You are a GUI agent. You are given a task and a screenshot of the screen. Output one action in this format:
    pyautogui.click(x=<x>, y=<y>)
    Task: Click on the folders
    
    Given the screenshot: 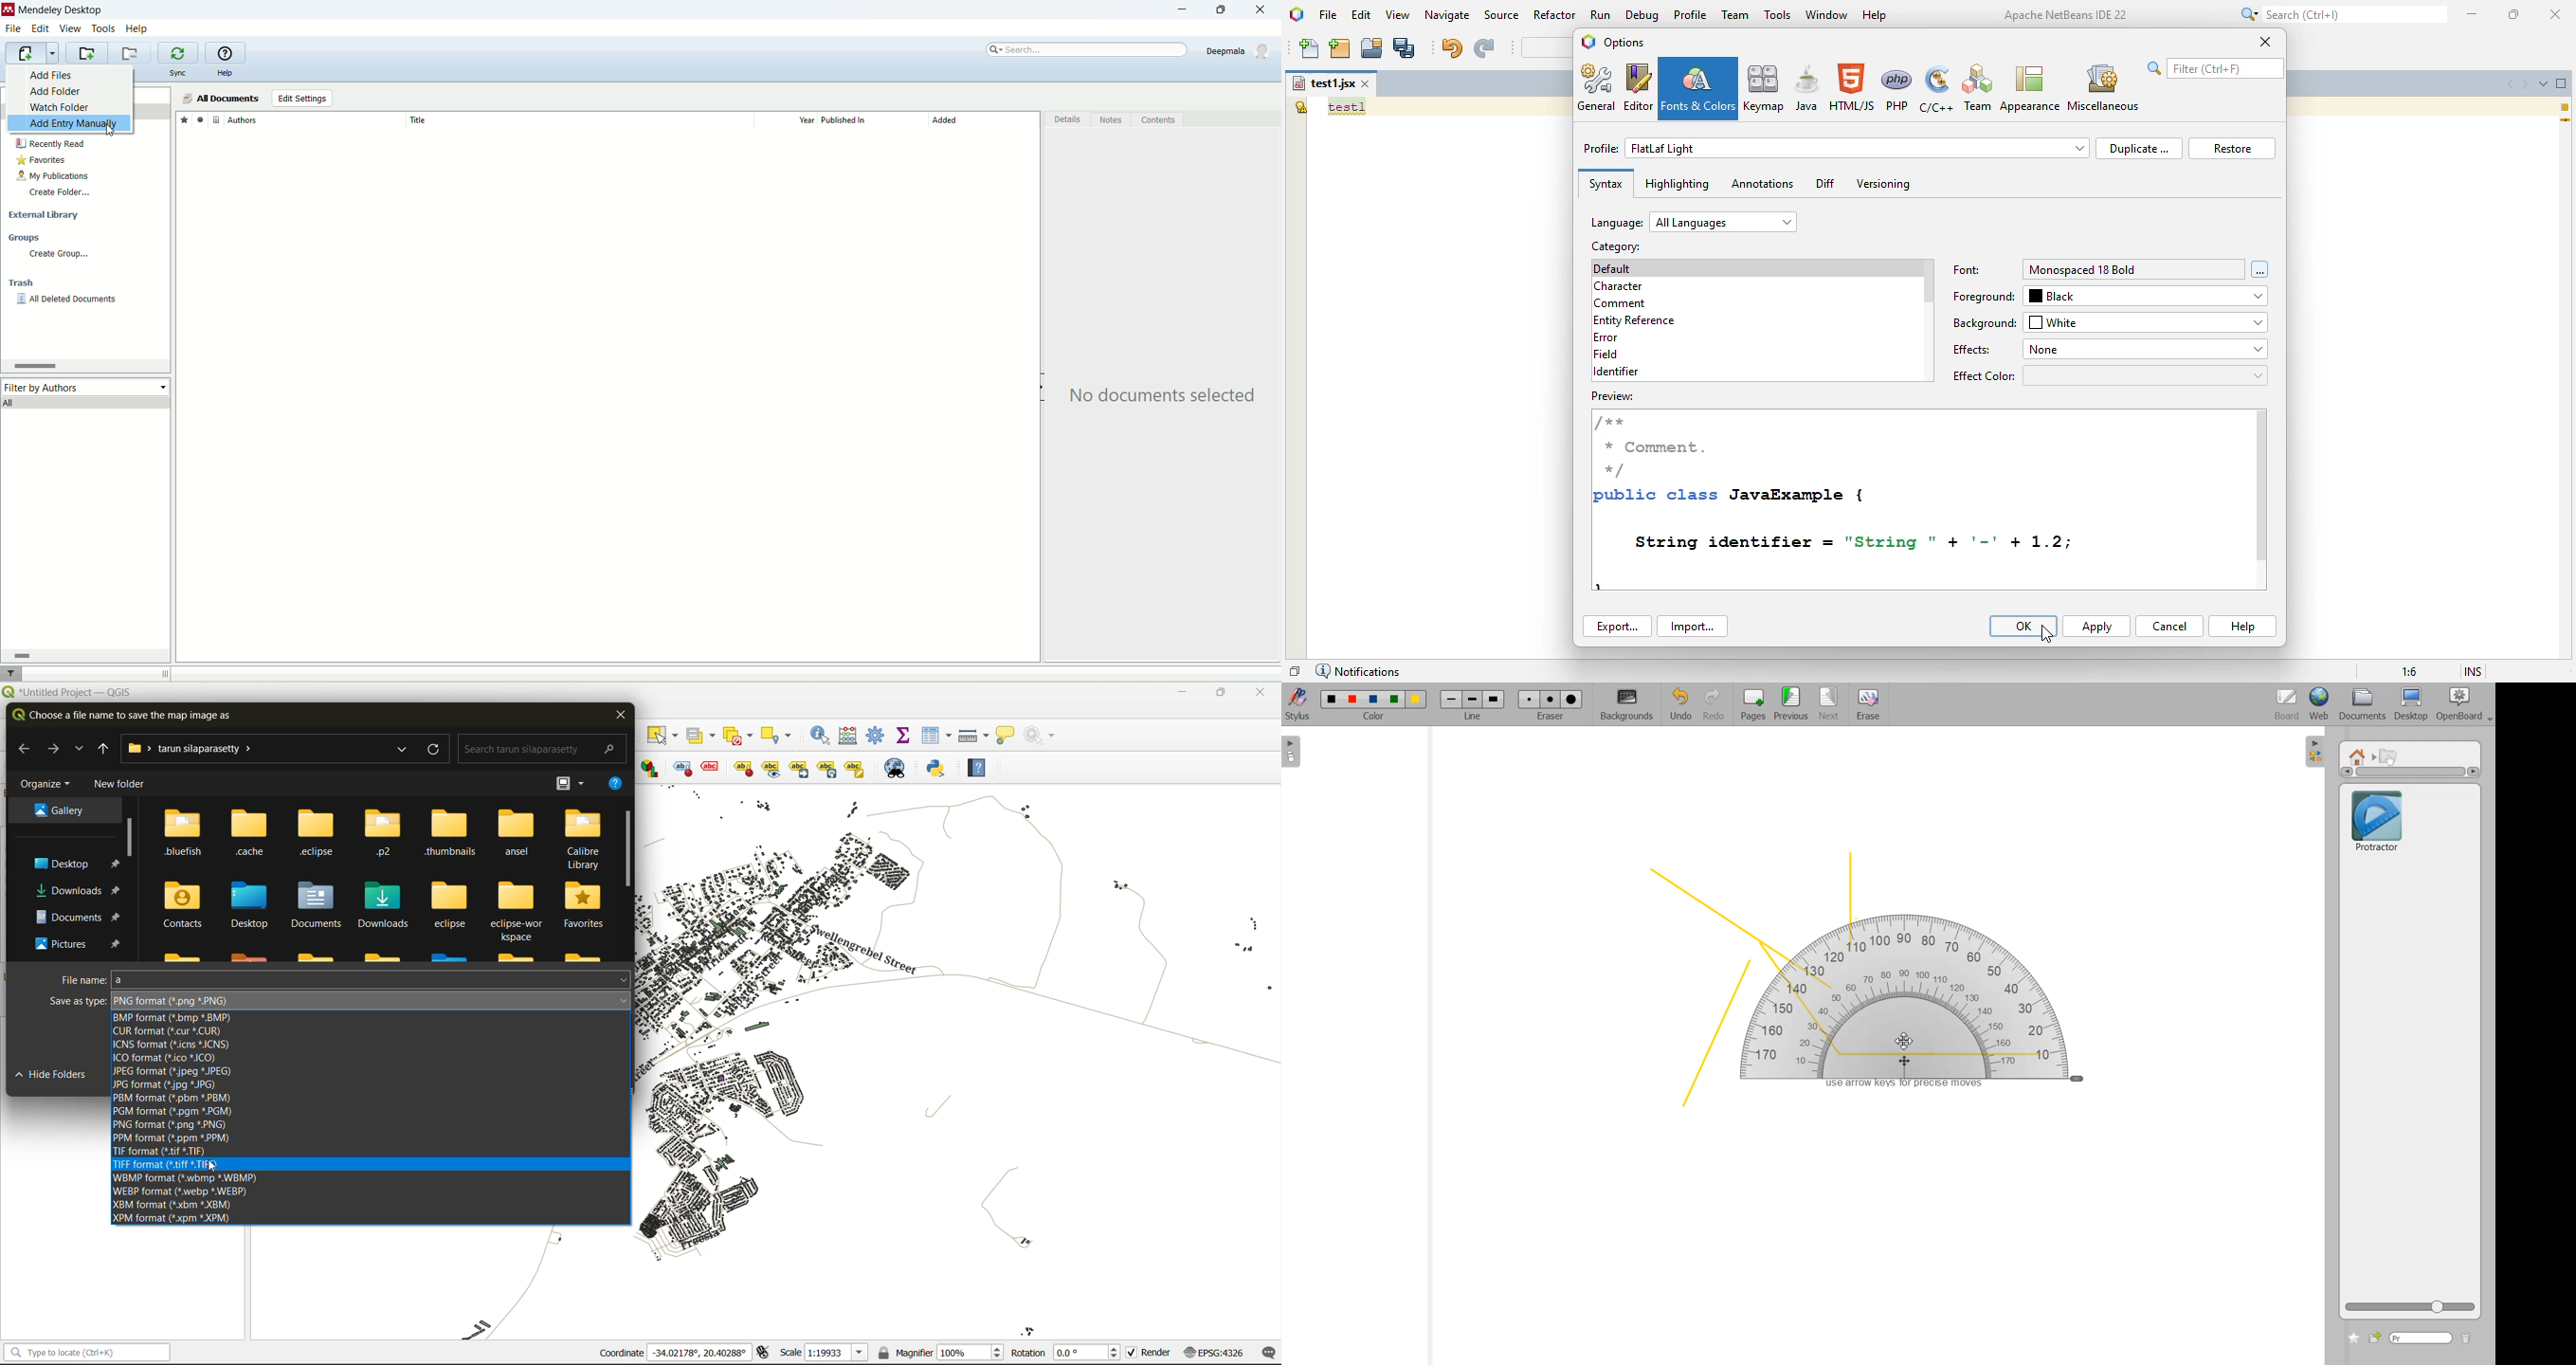 What is the action you would take?
    pyautogui.click(x=384, y=882)
    